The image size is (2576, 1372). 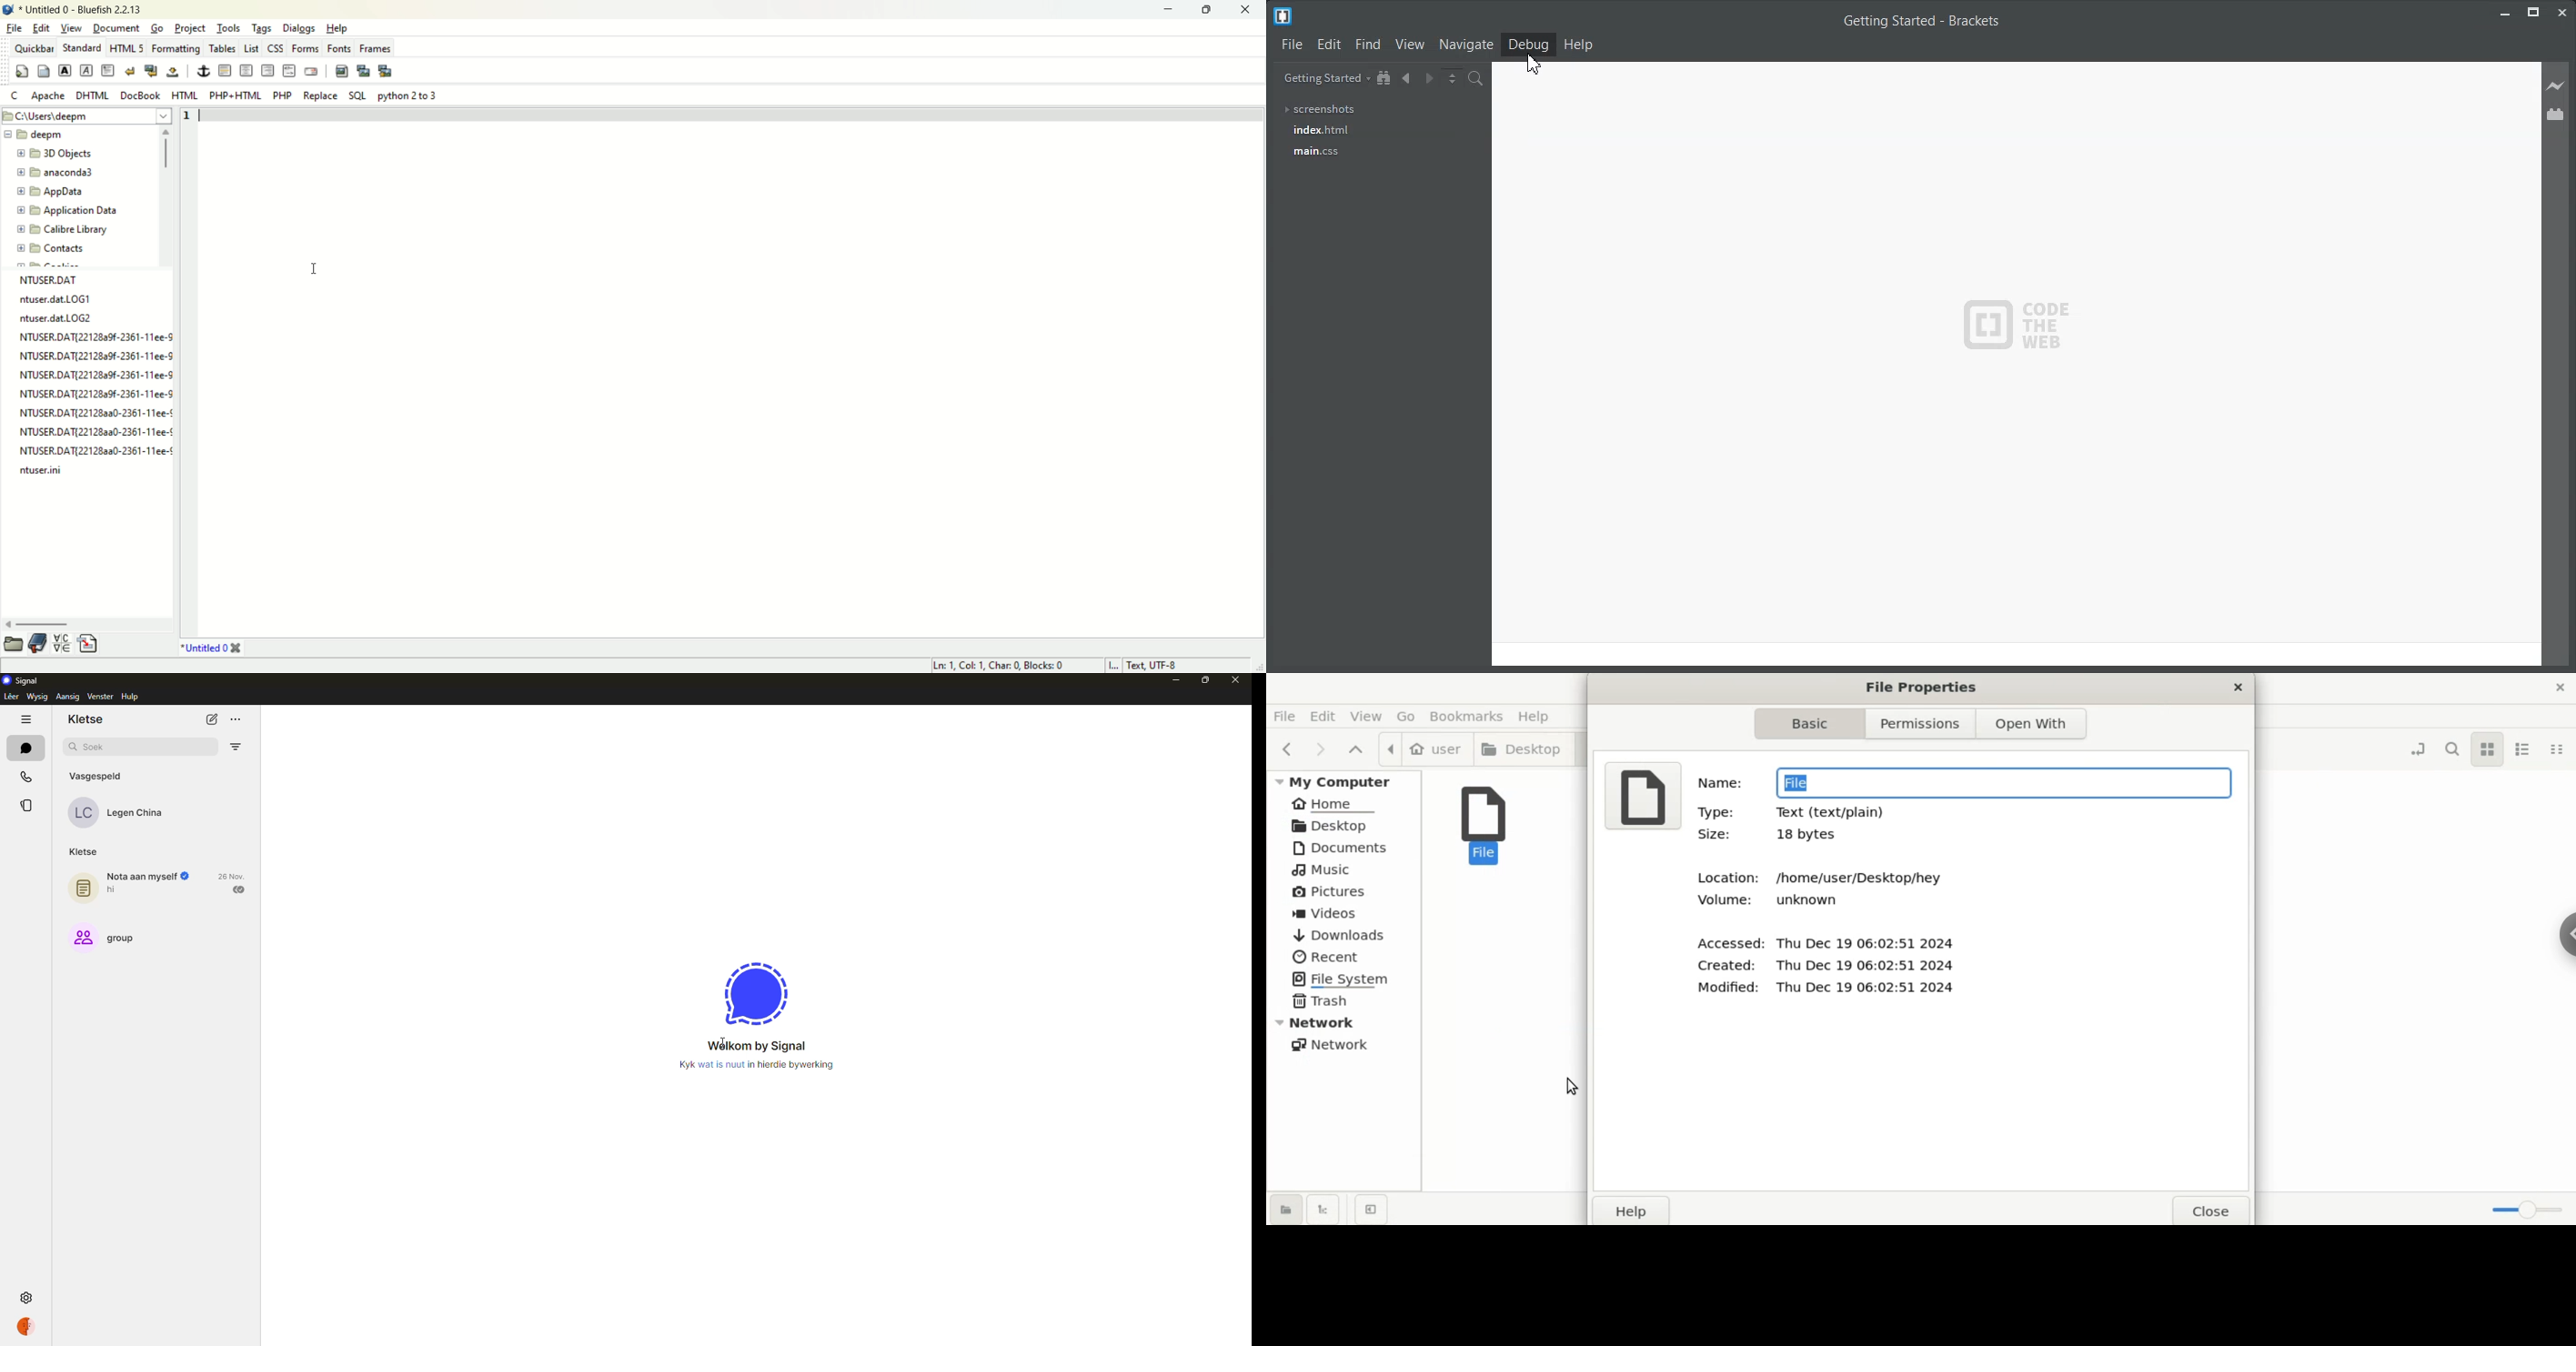 I want to click on tables, so click(x=223, y=49).